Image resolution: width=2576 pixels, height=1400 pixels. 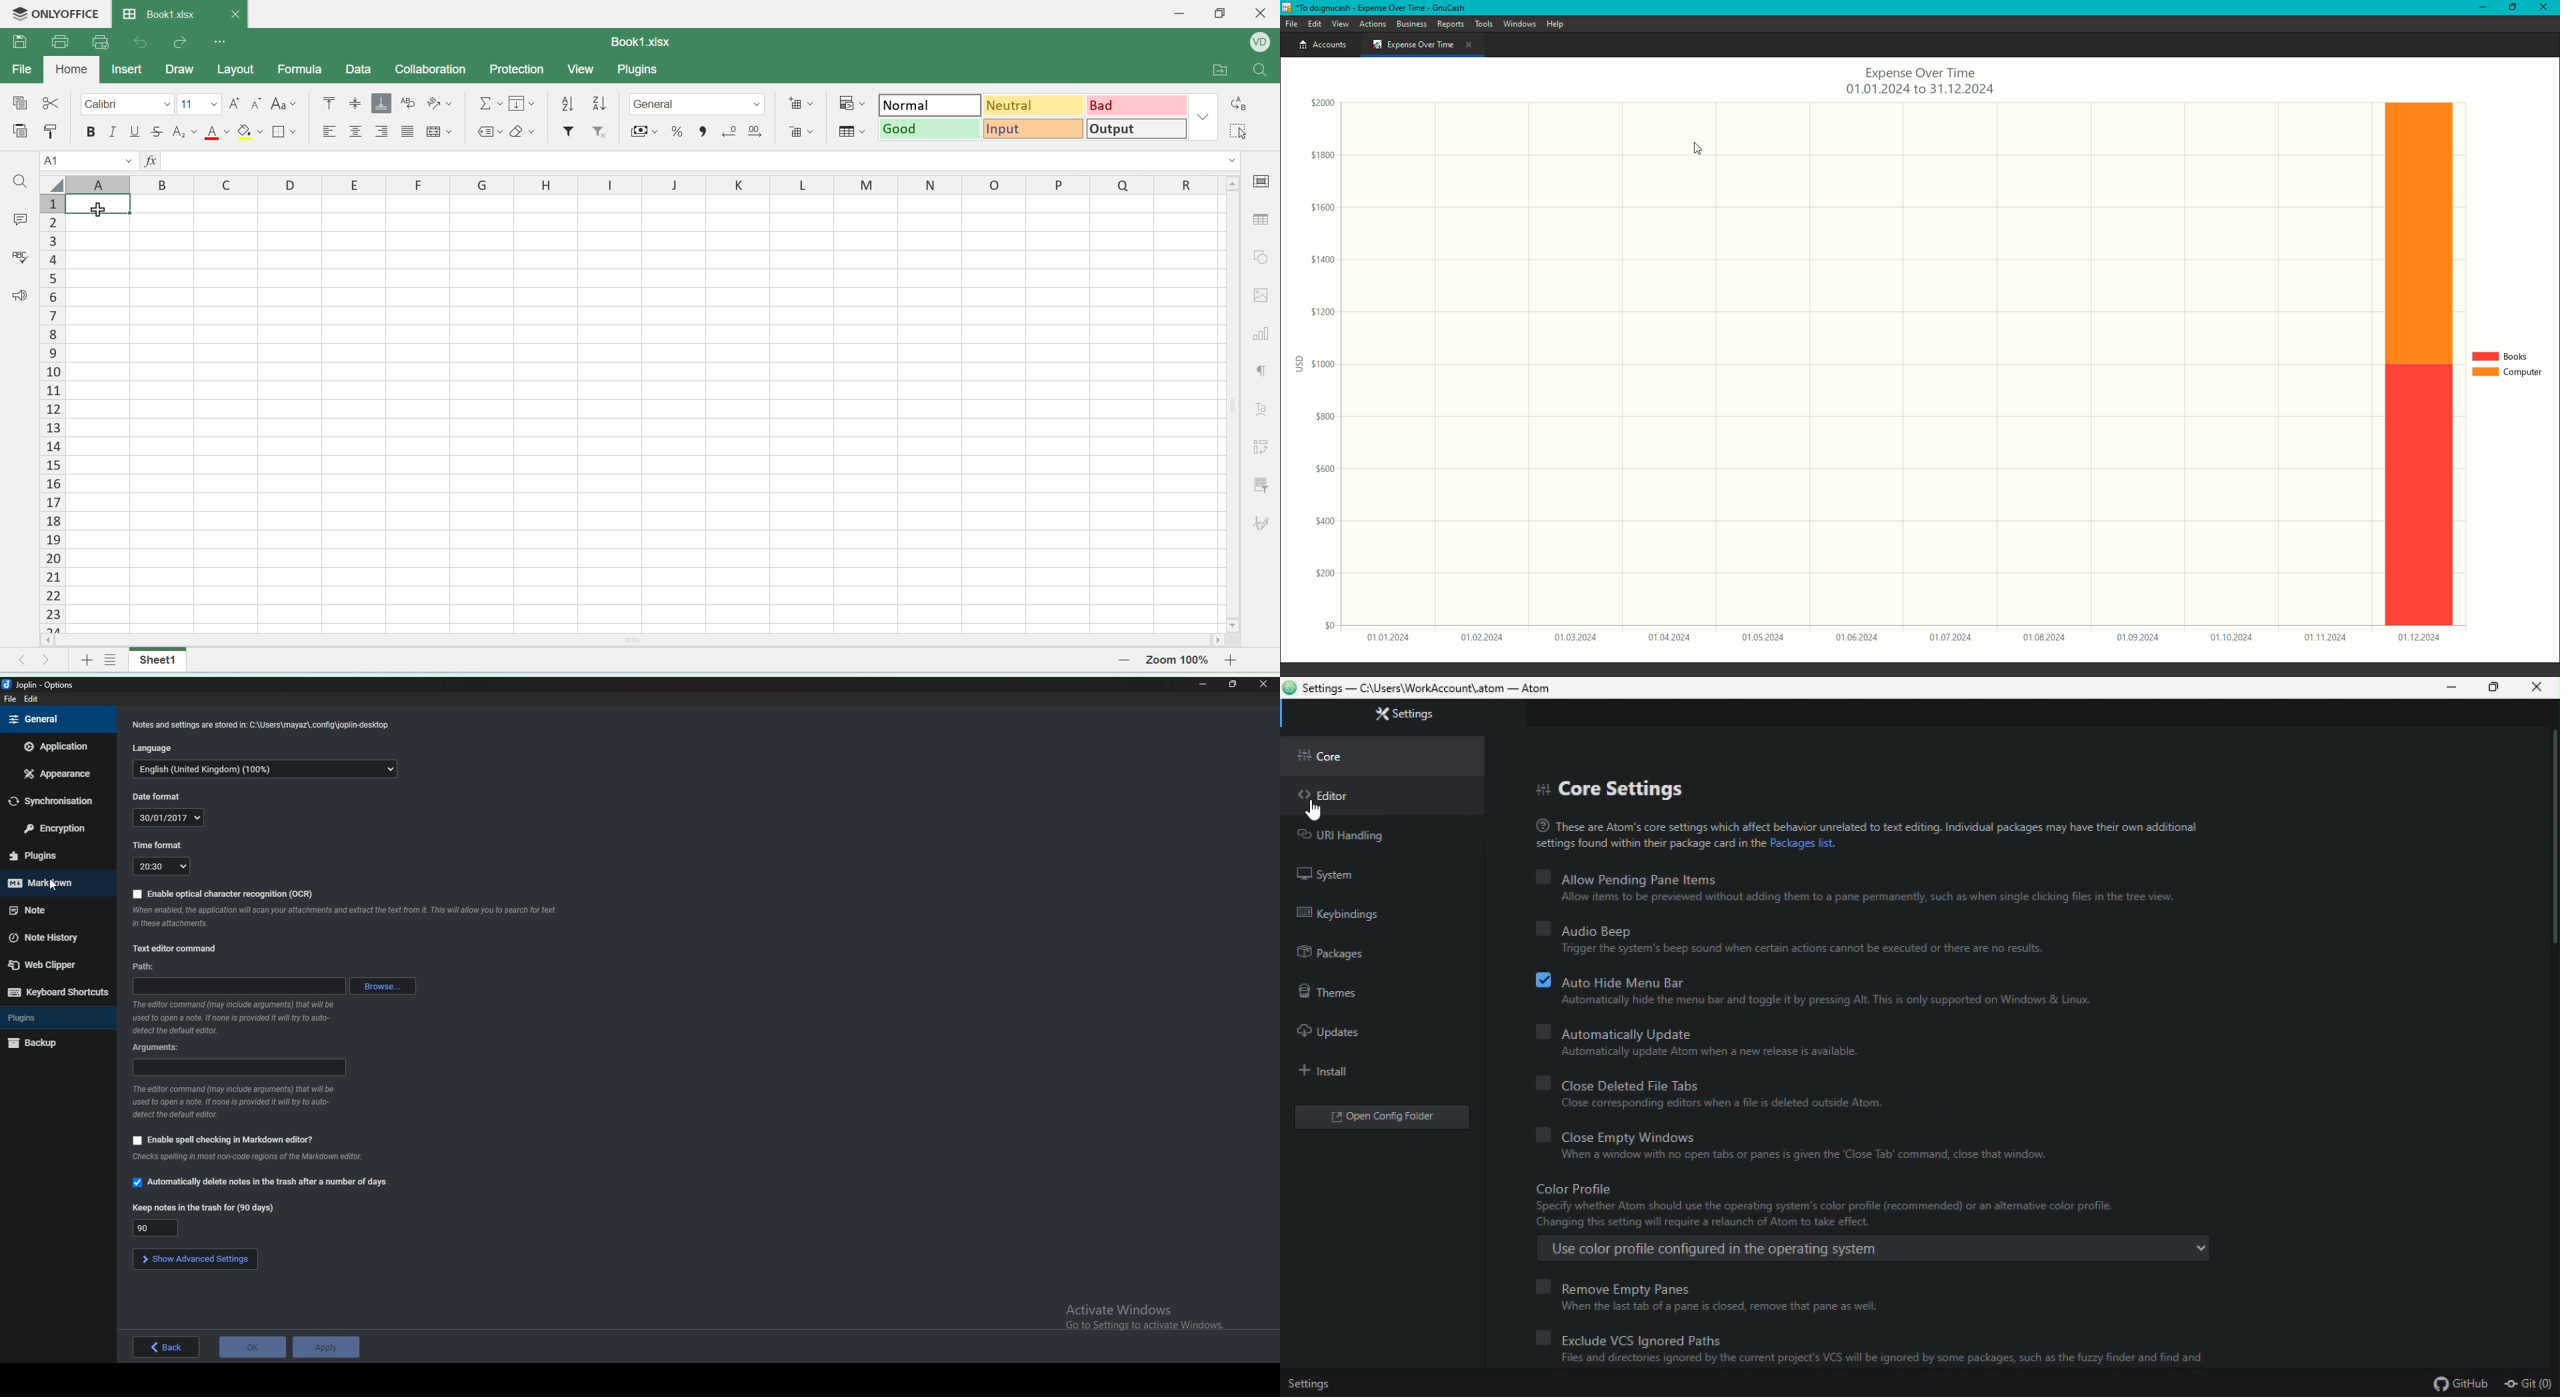 What do you see at coordinates (692, 161) in the screenshot?
I see `formula bar` at bounding box center [692, 161].